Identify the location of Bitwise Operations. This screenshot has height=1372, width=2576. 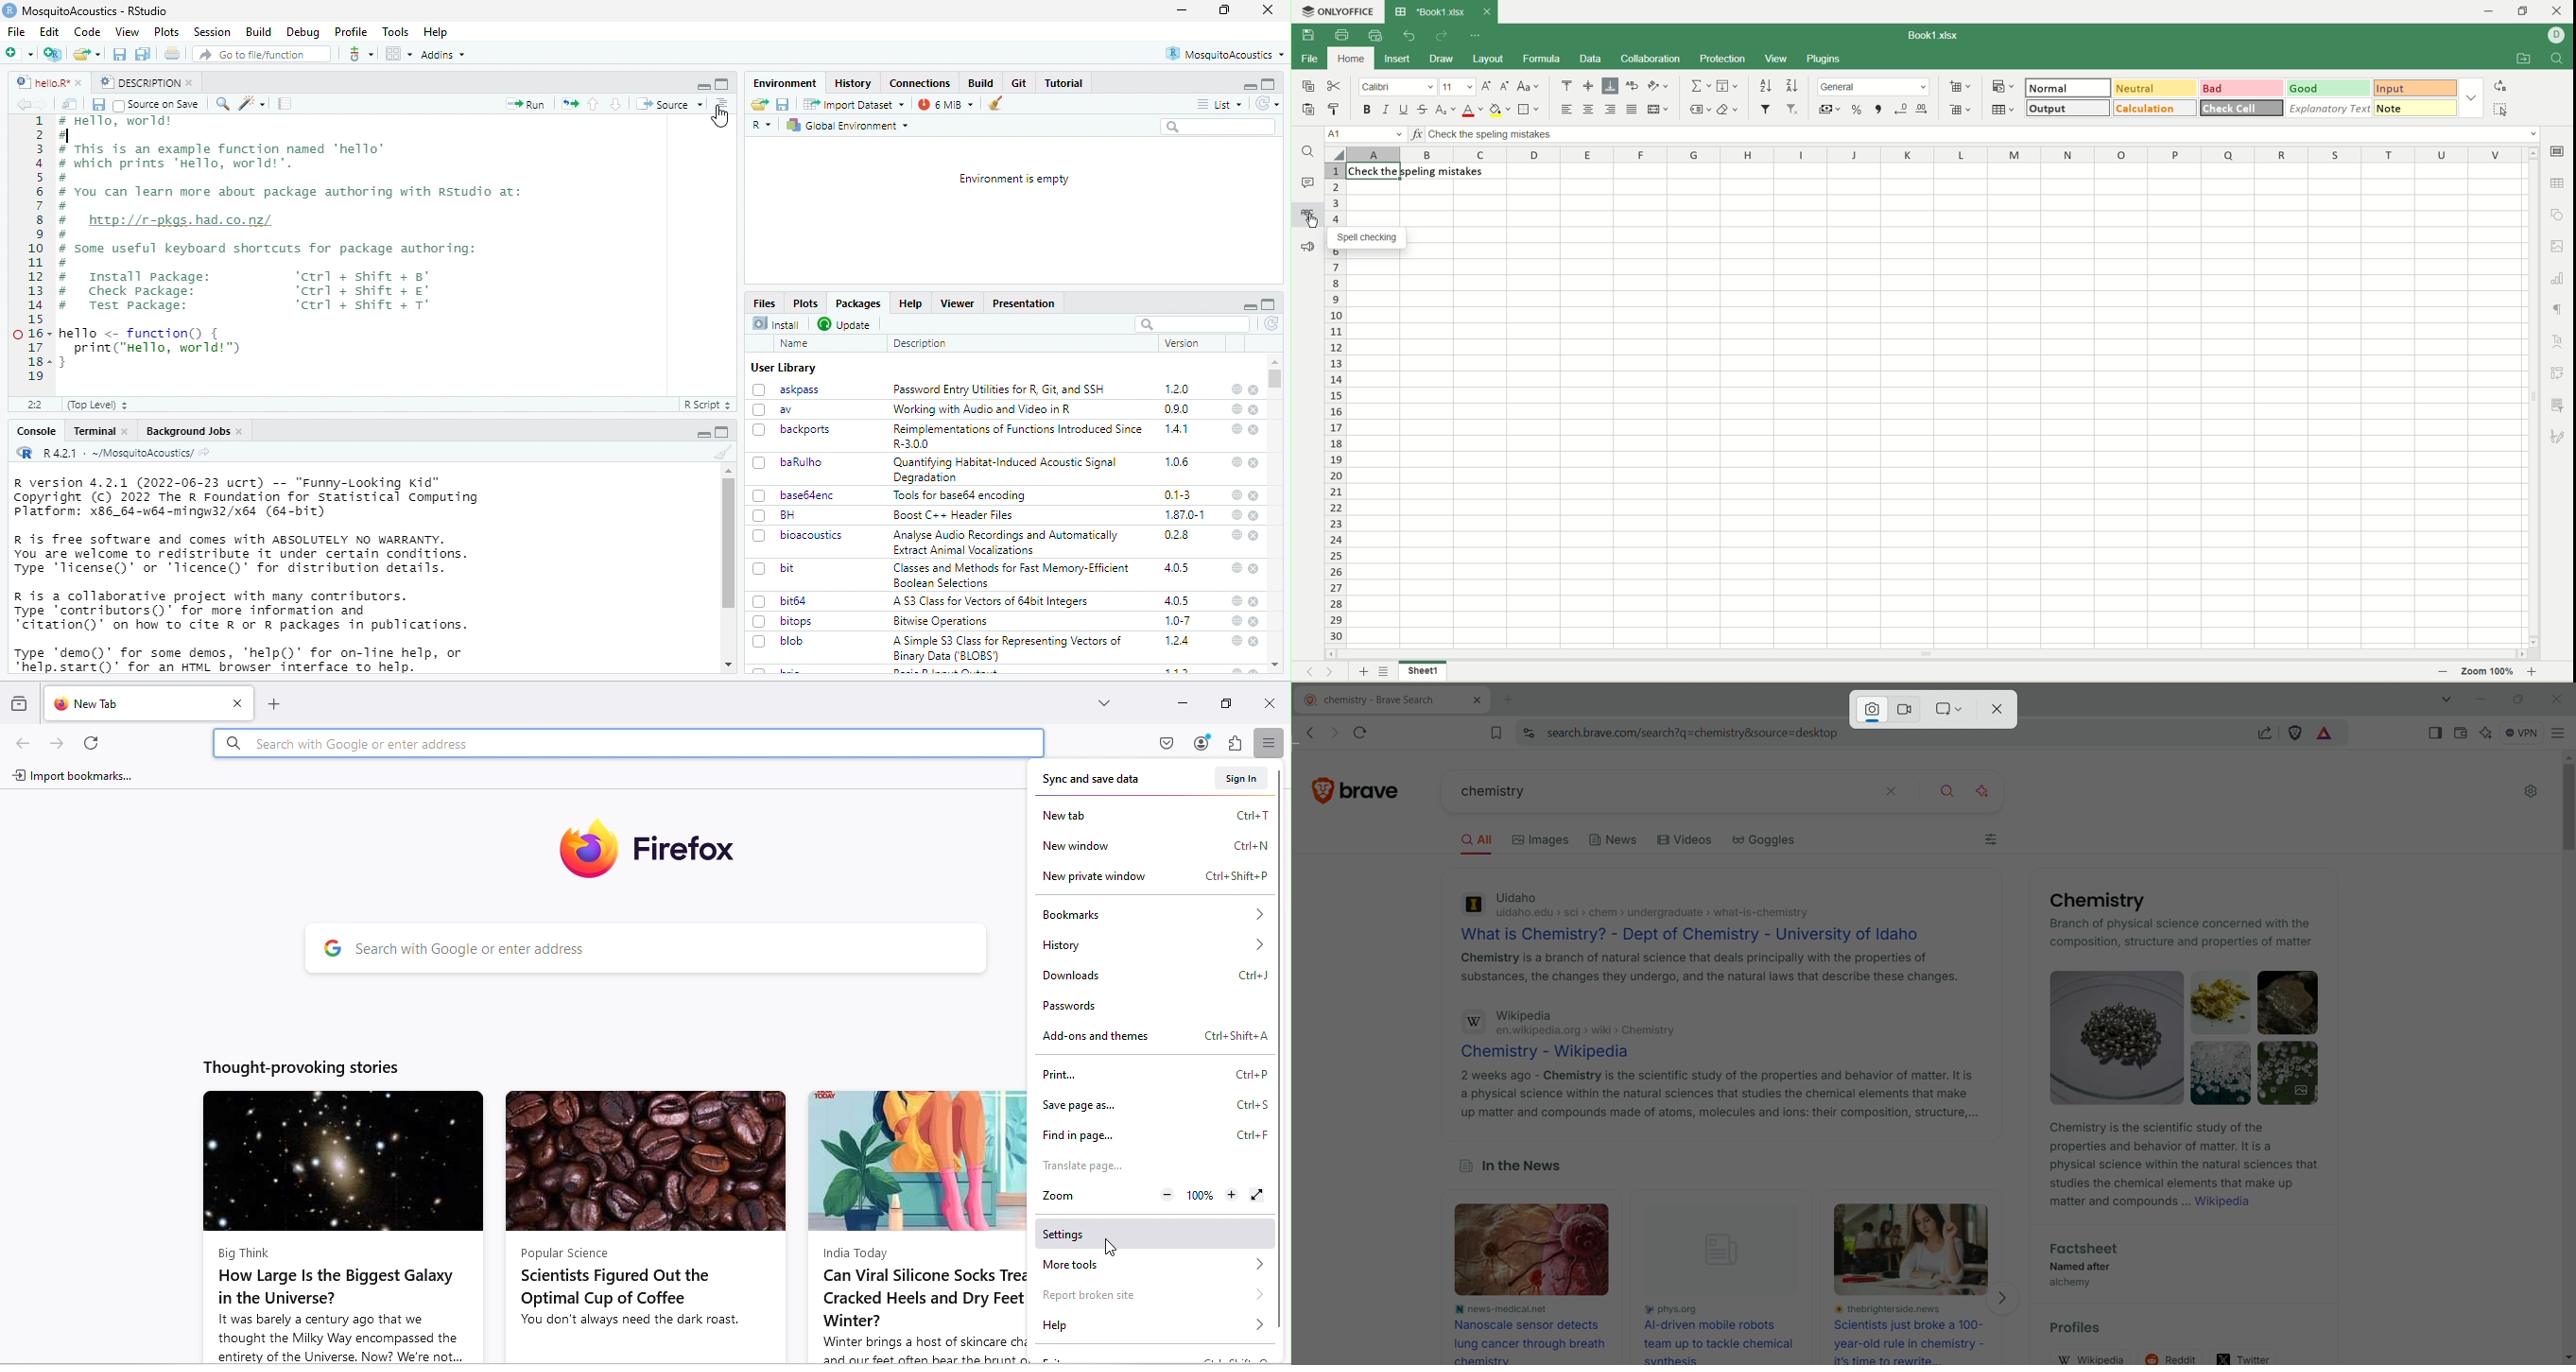
(939, 622).